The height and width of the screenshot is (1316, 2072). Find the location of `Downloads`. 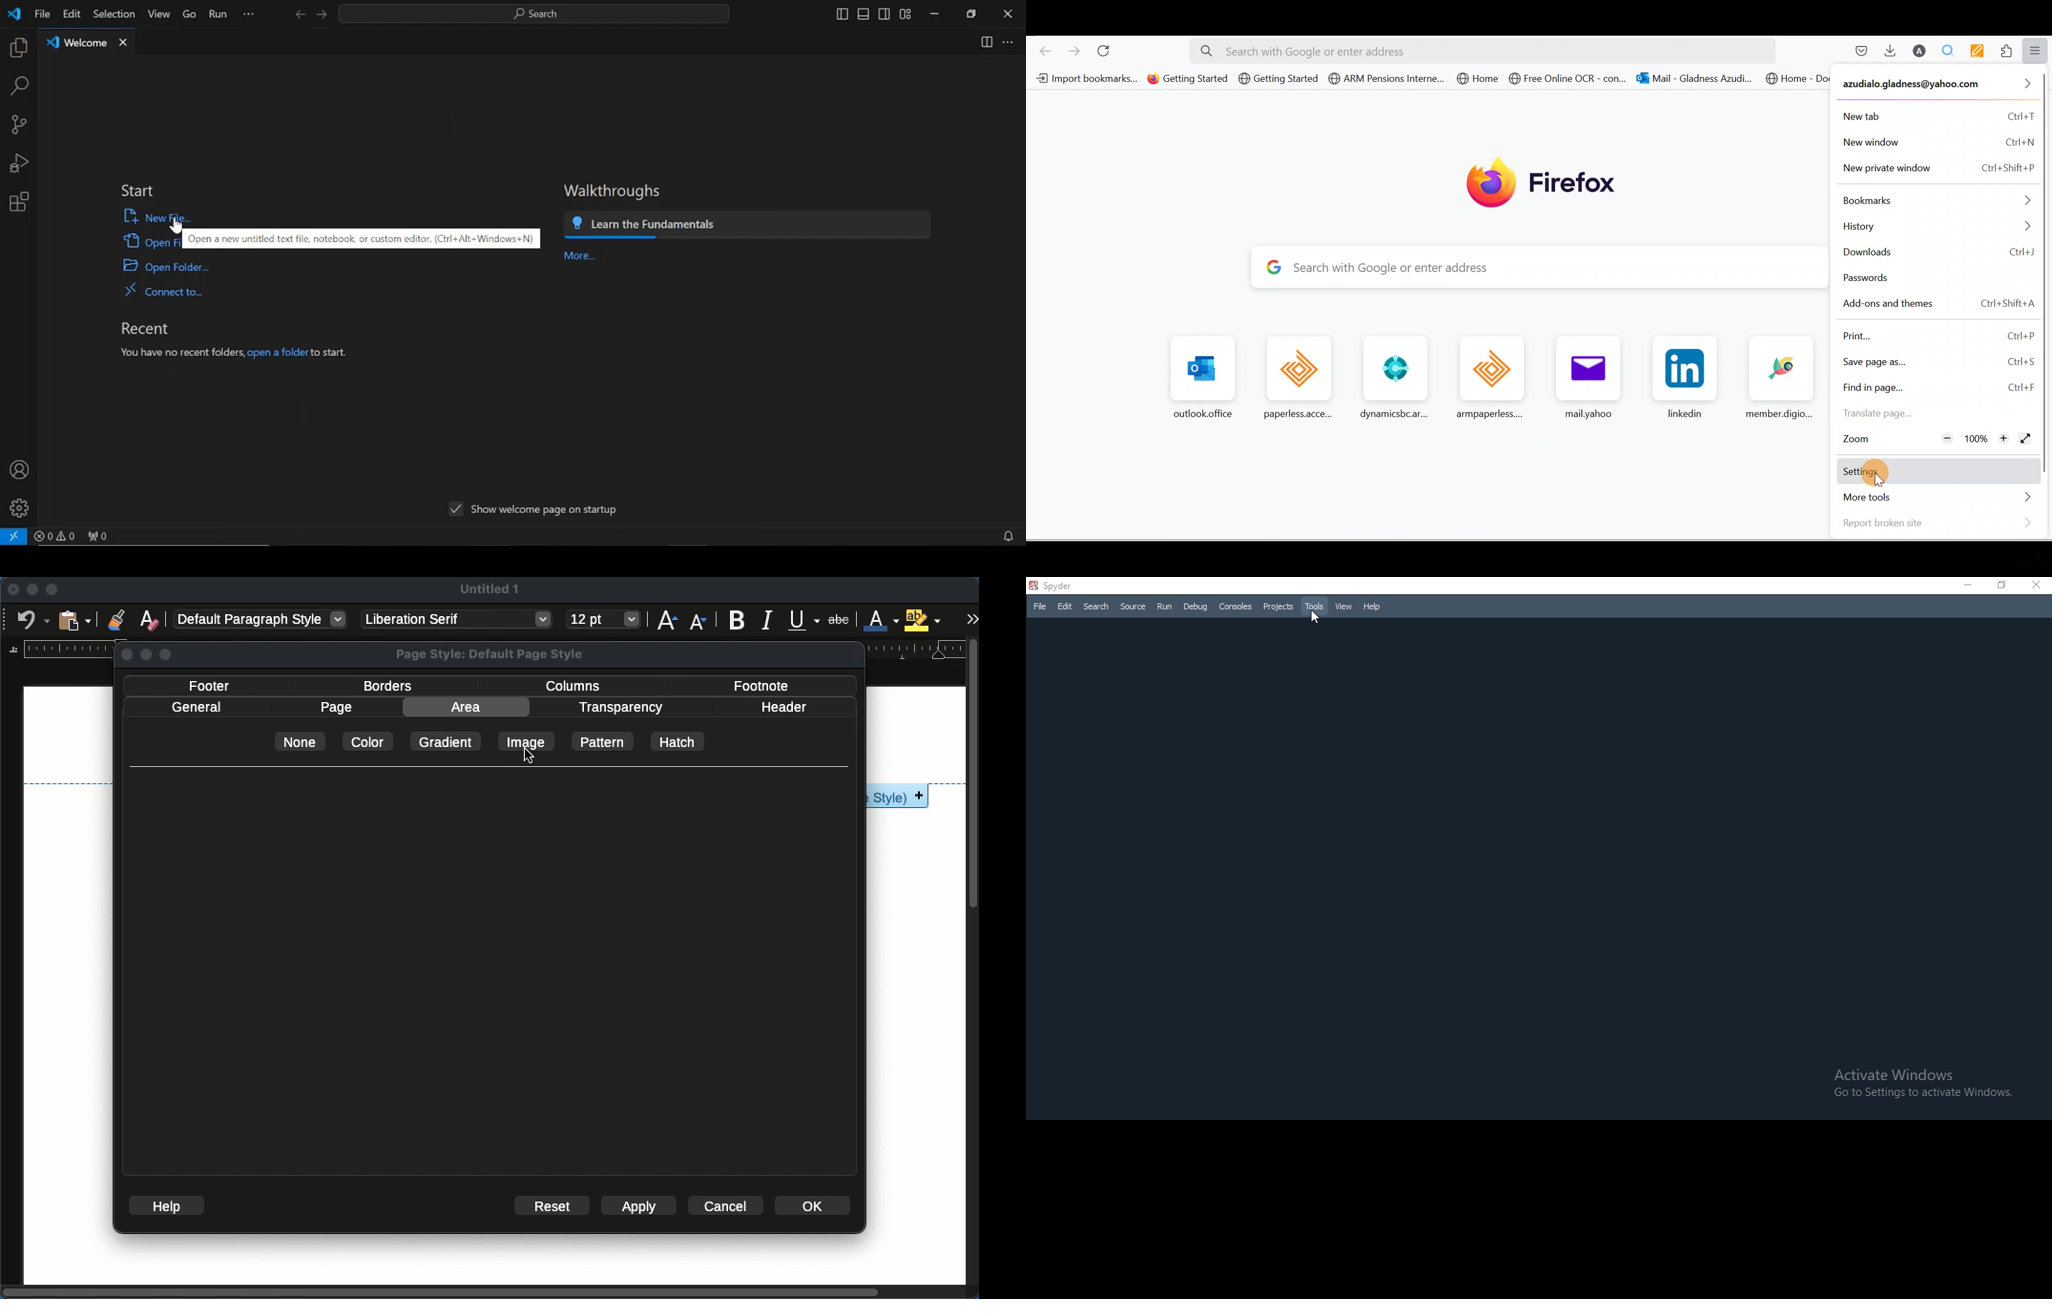

Downloads is located at coordinates (1893, 53).